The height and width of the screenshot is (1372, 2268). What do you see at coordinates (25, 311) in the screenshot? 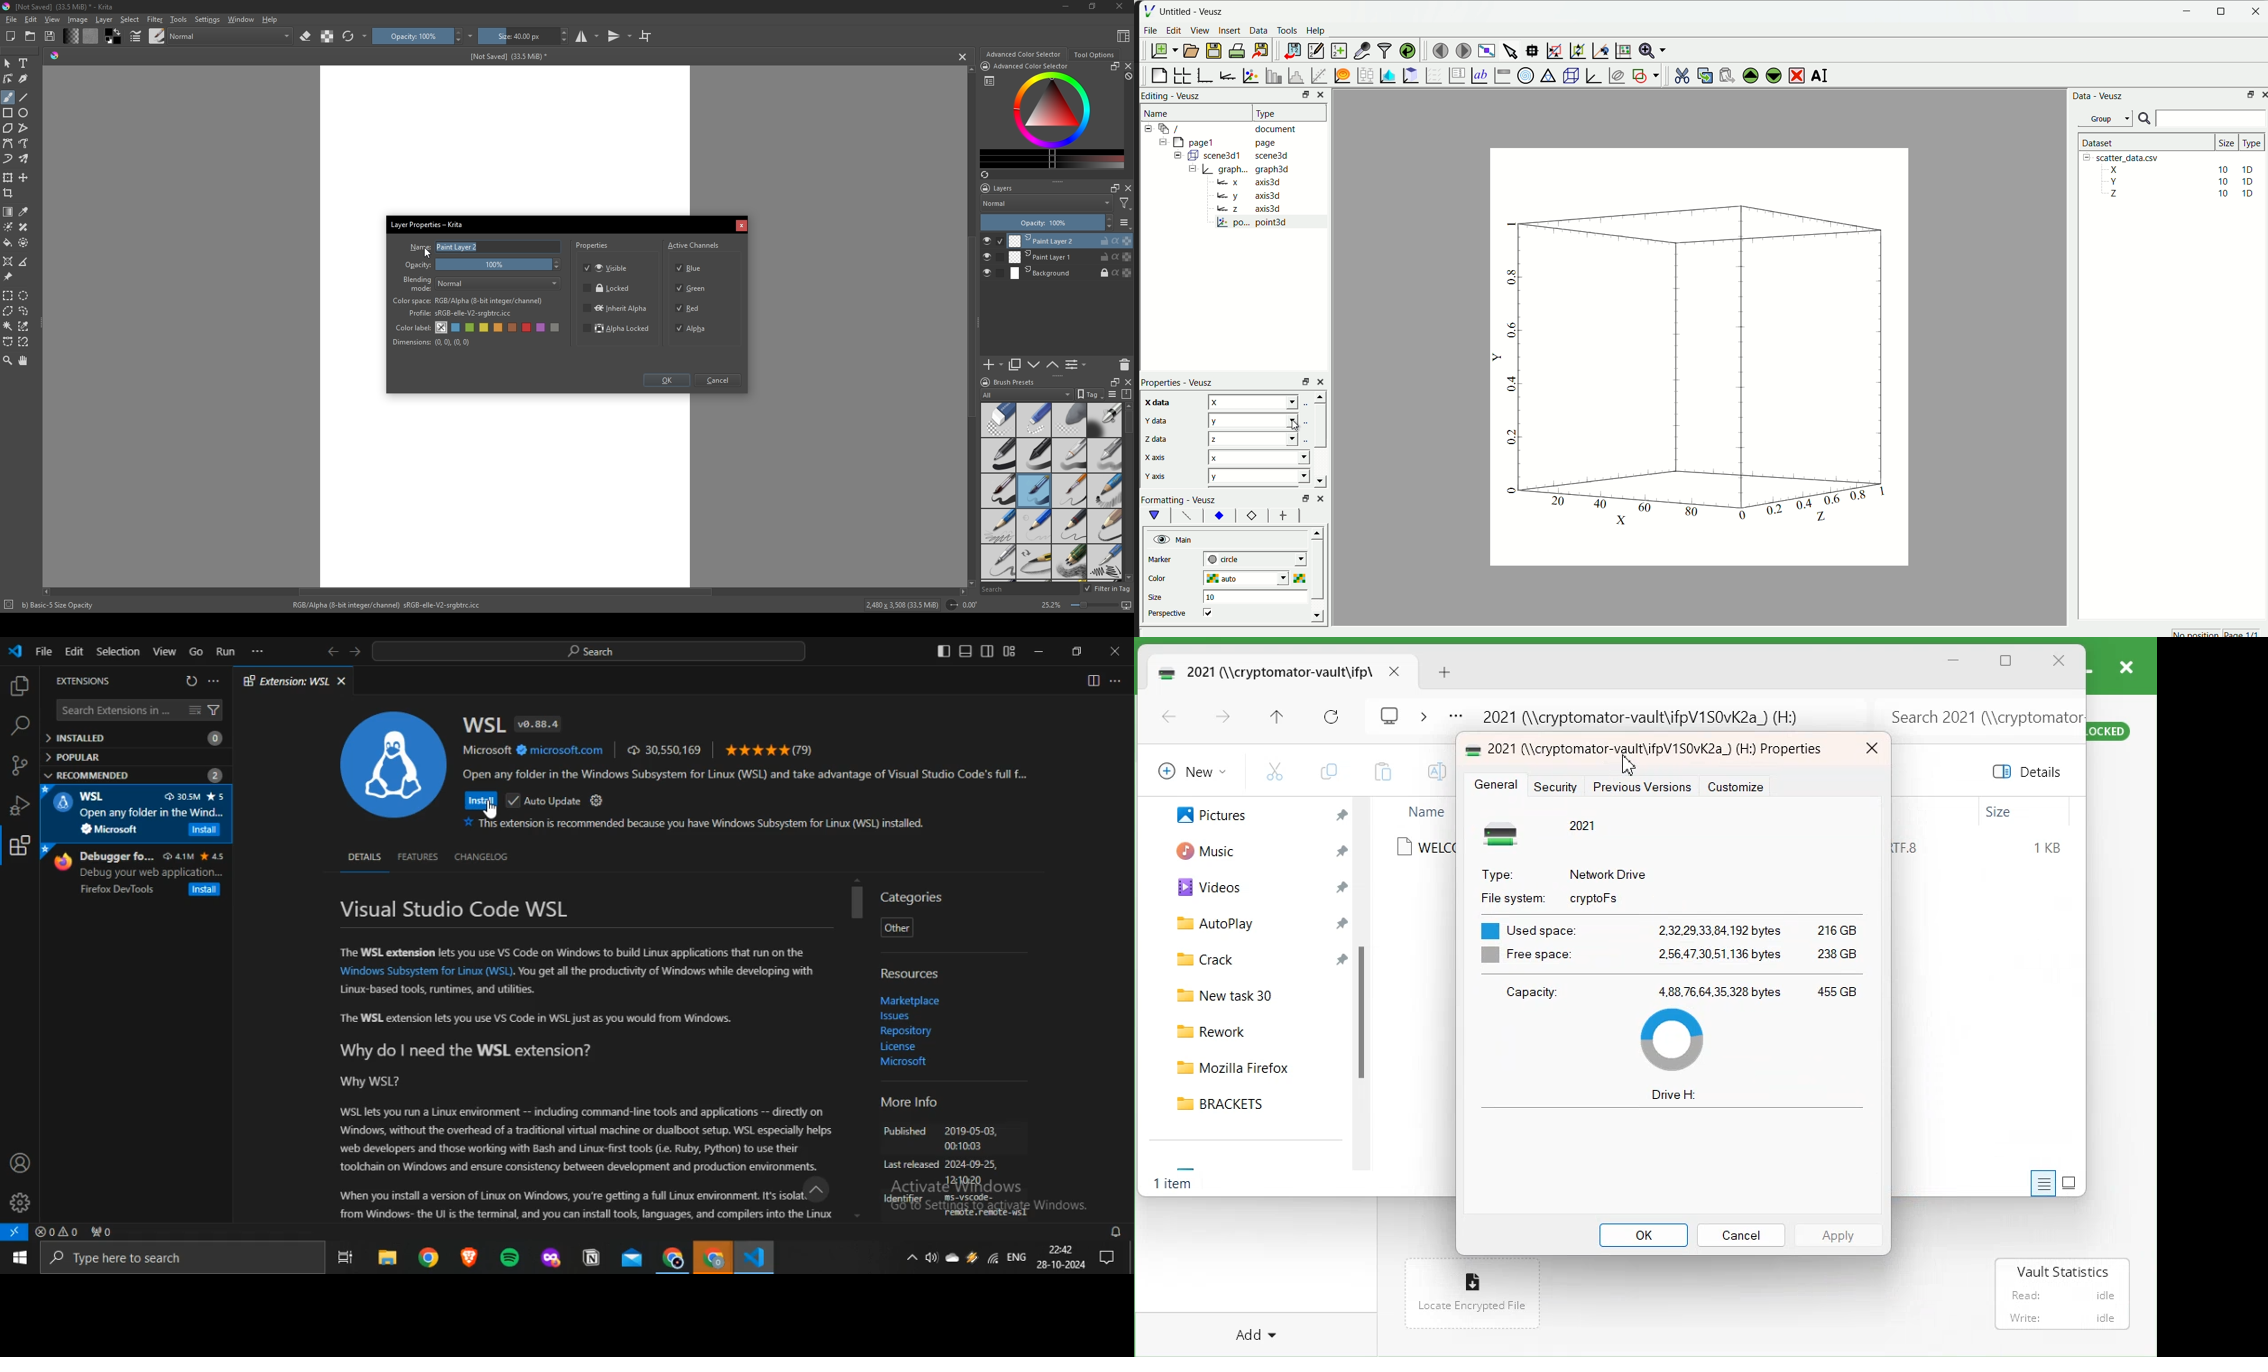
I see `lasso` at bounding box center [25, 311].